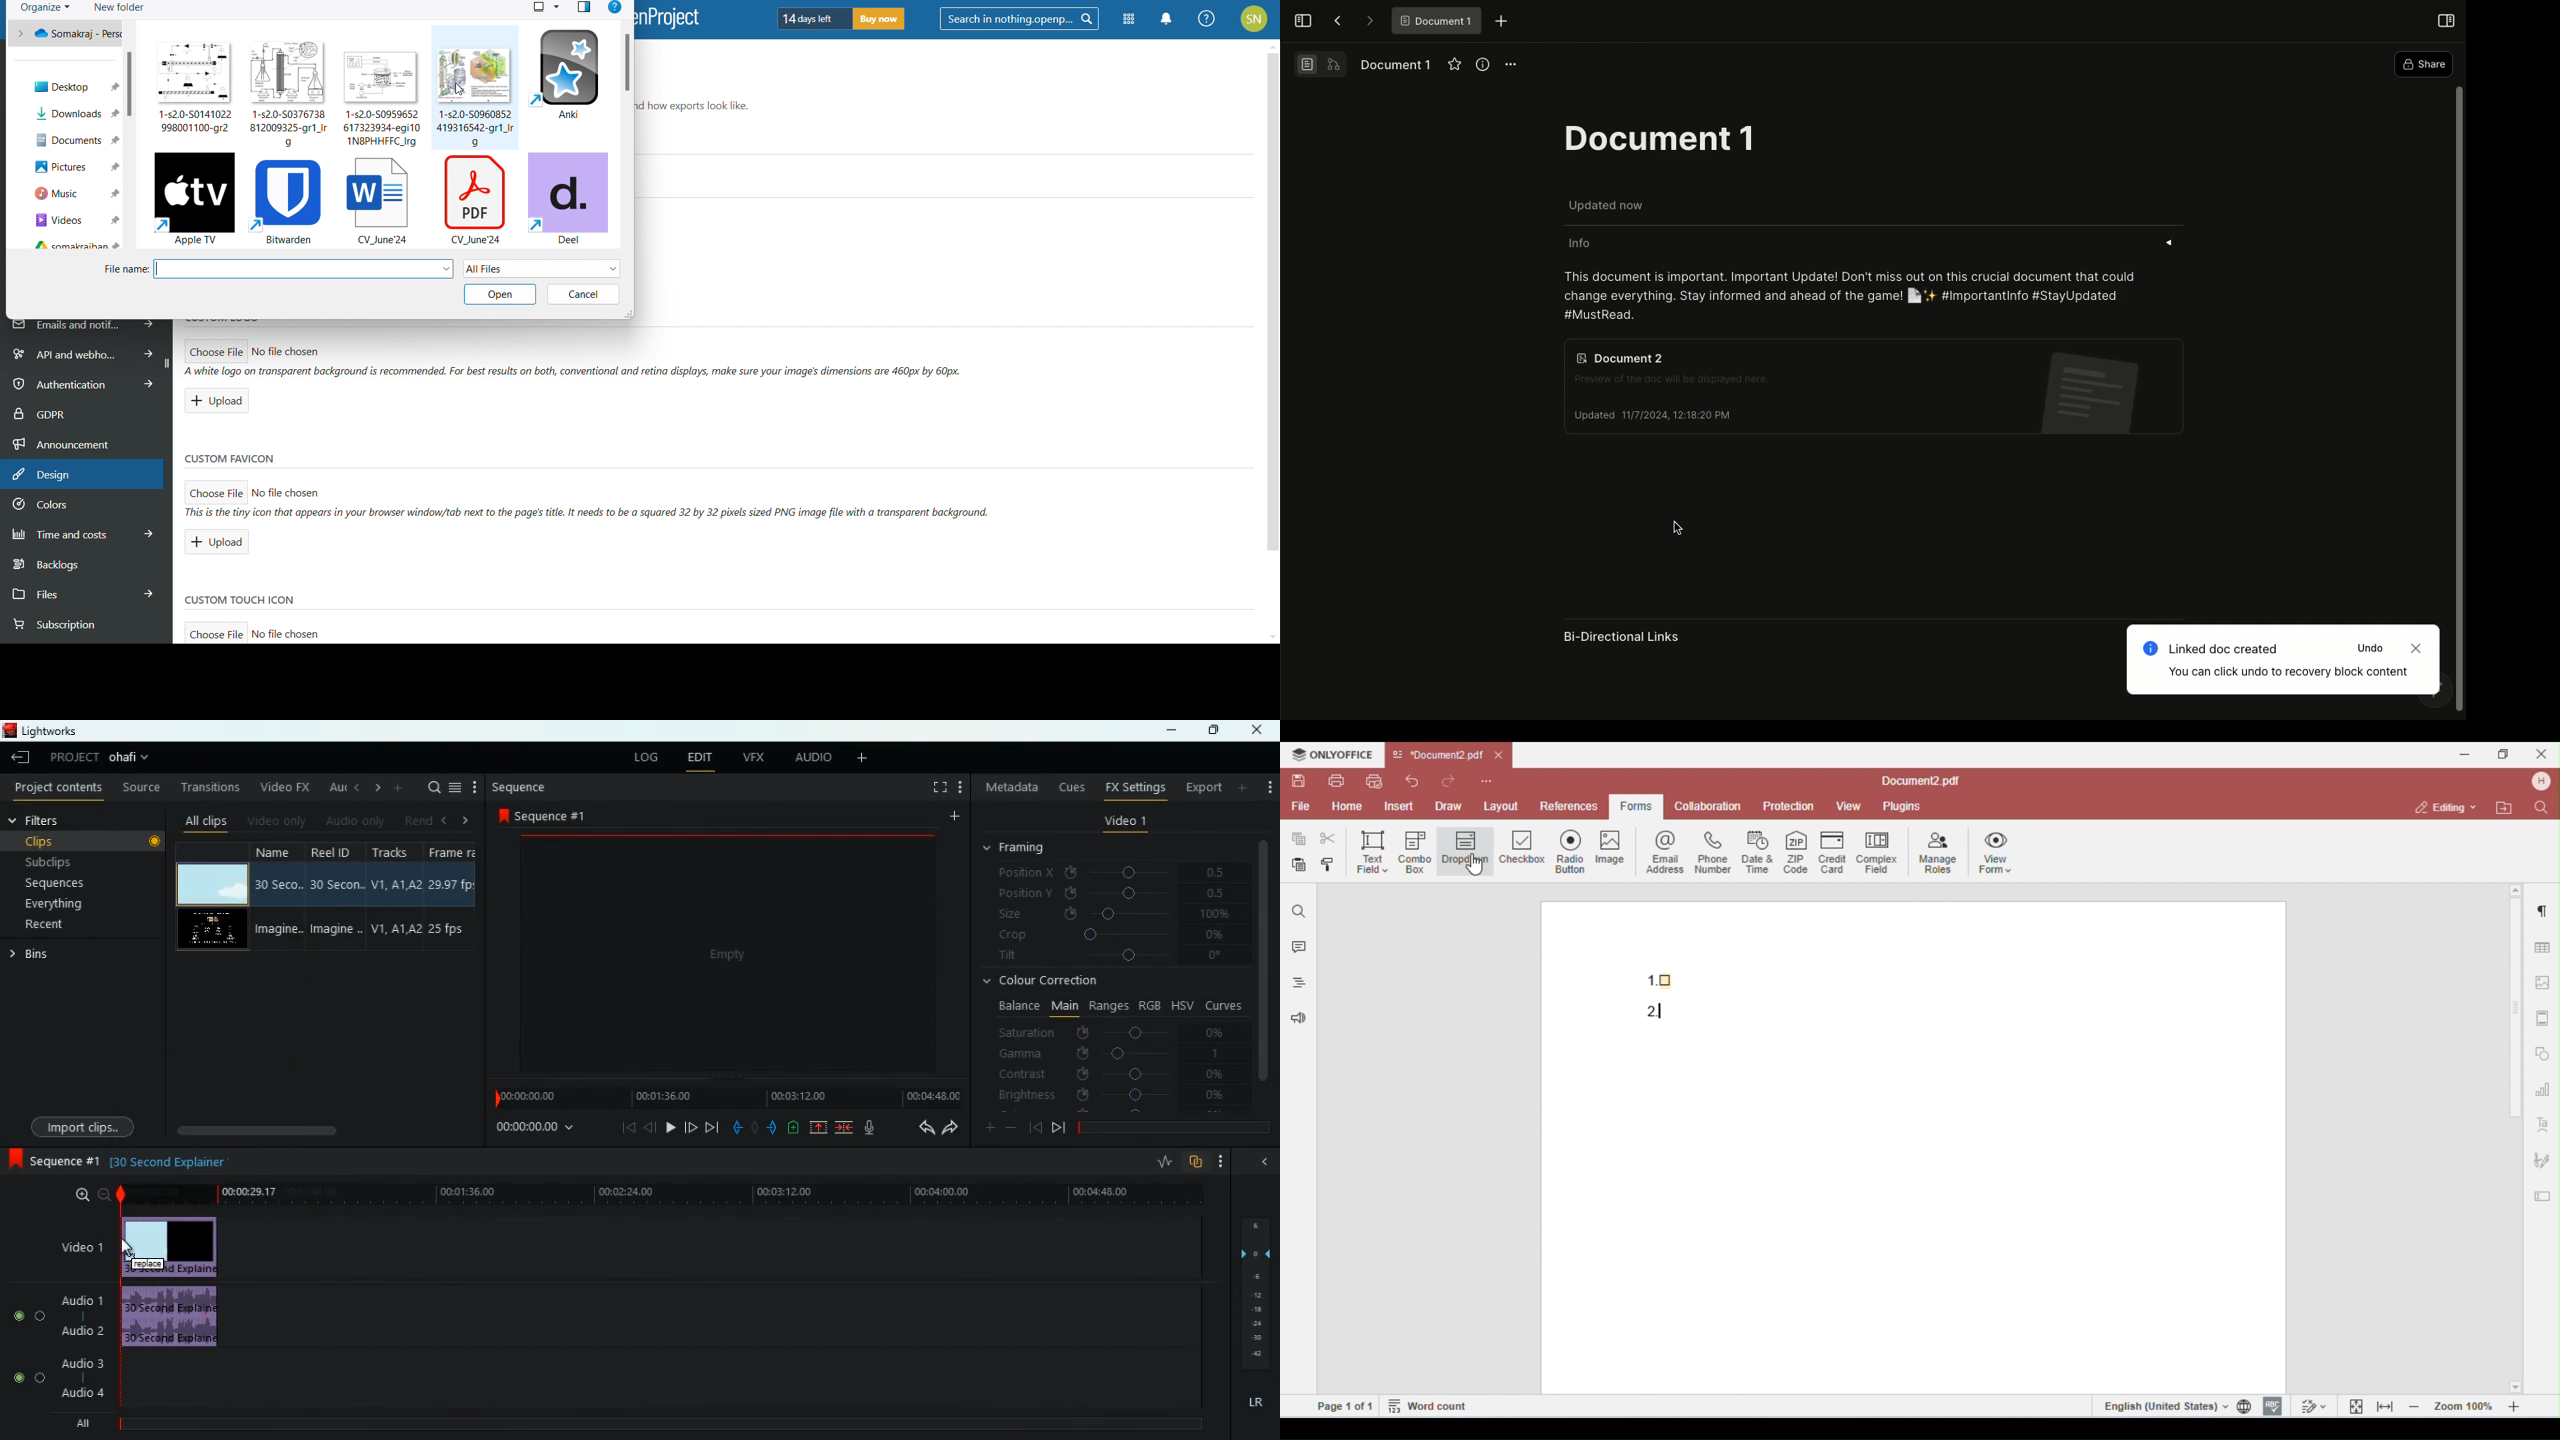  What do you see at coordinates (1272, 44) in the screenshot?
I see `scroll up` at bounding box center [1272, 44].